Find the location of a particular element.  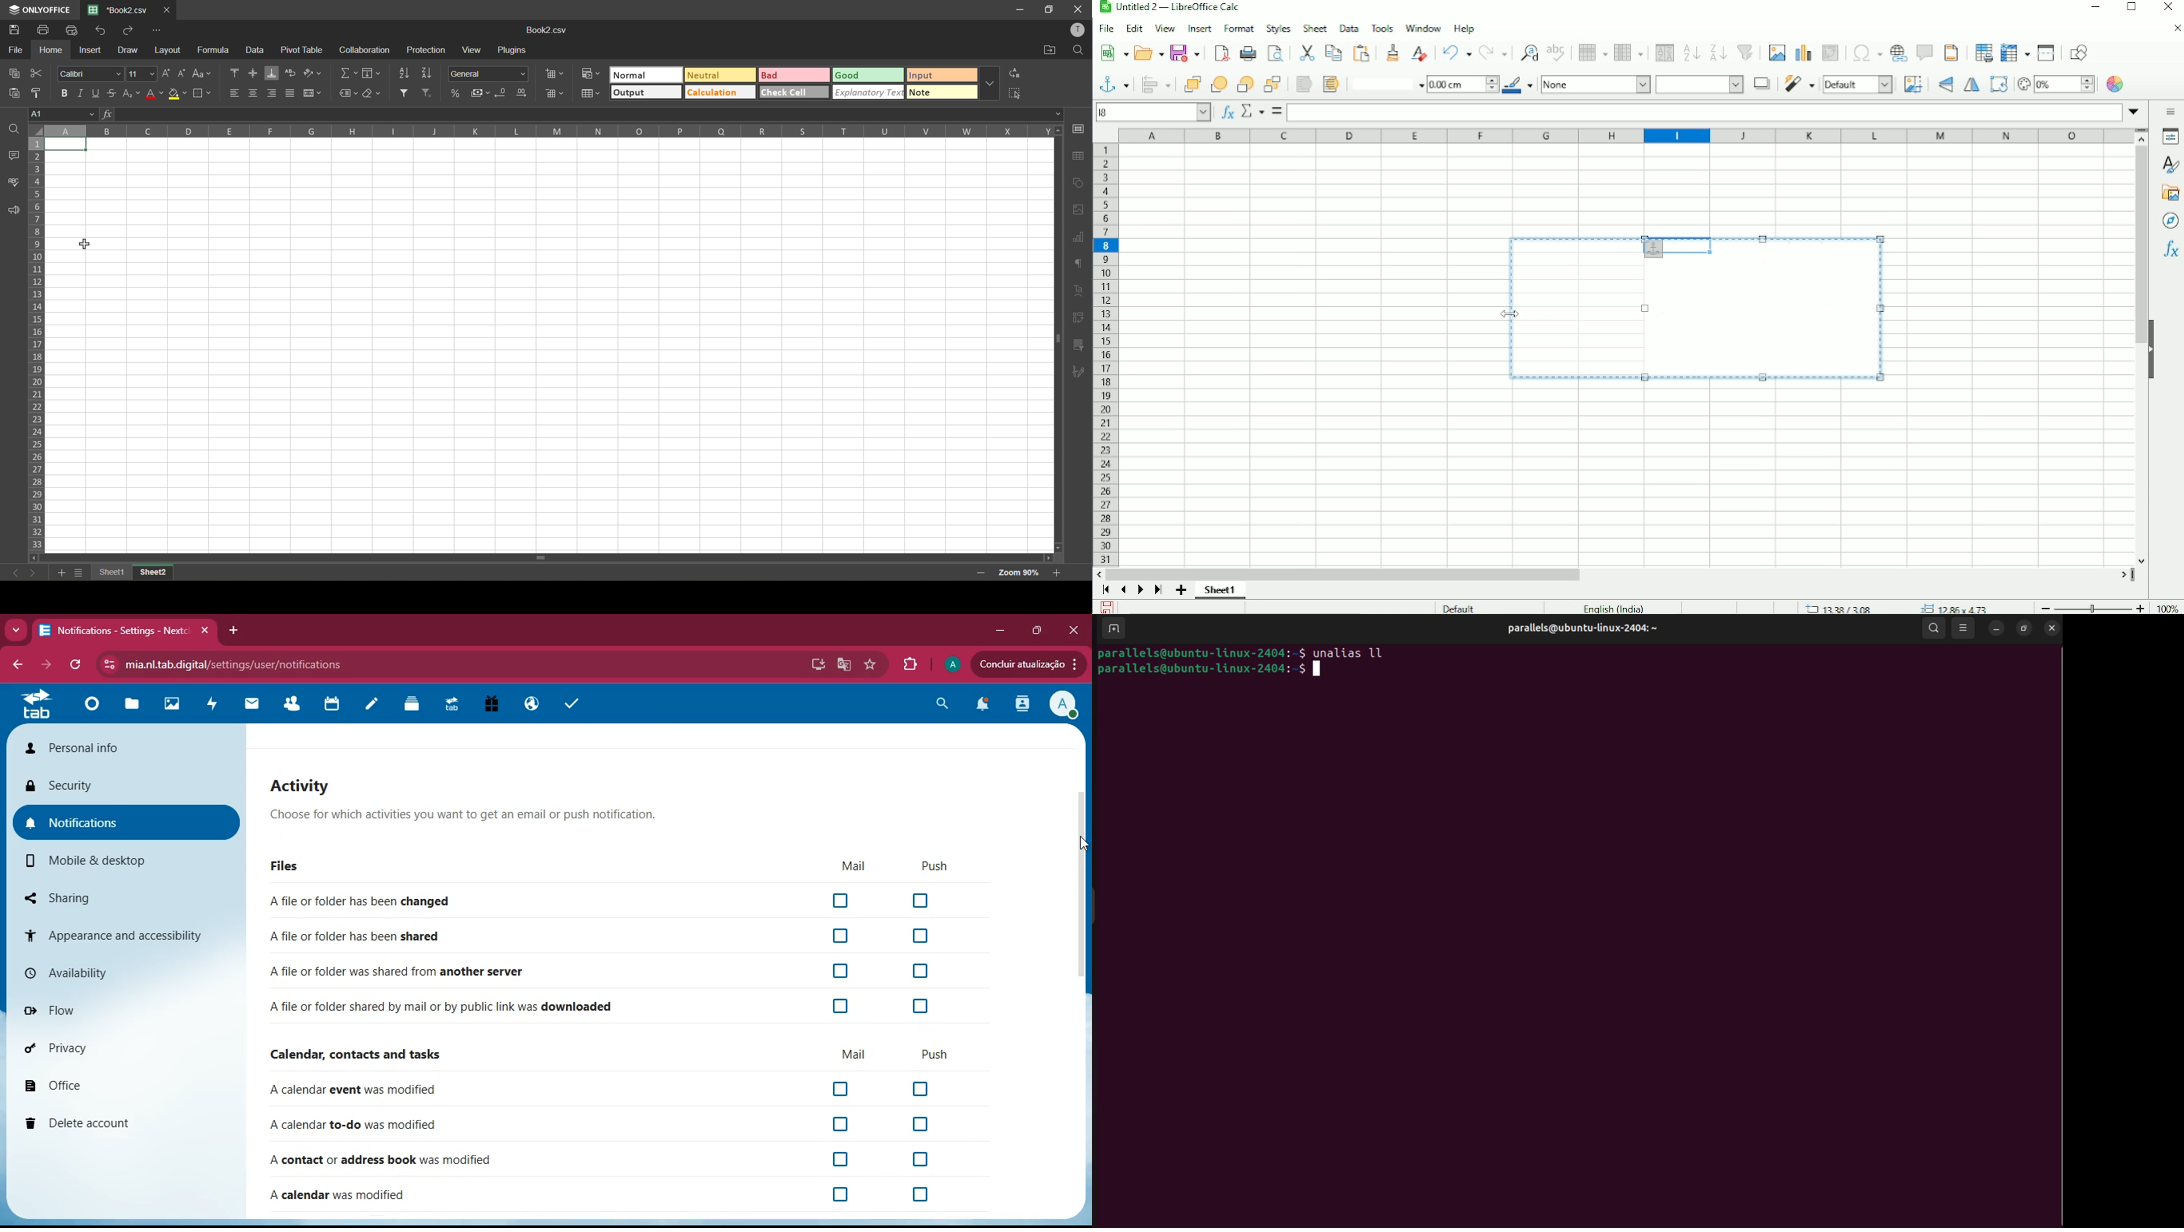

Close is located at coordinates (2168, 7).